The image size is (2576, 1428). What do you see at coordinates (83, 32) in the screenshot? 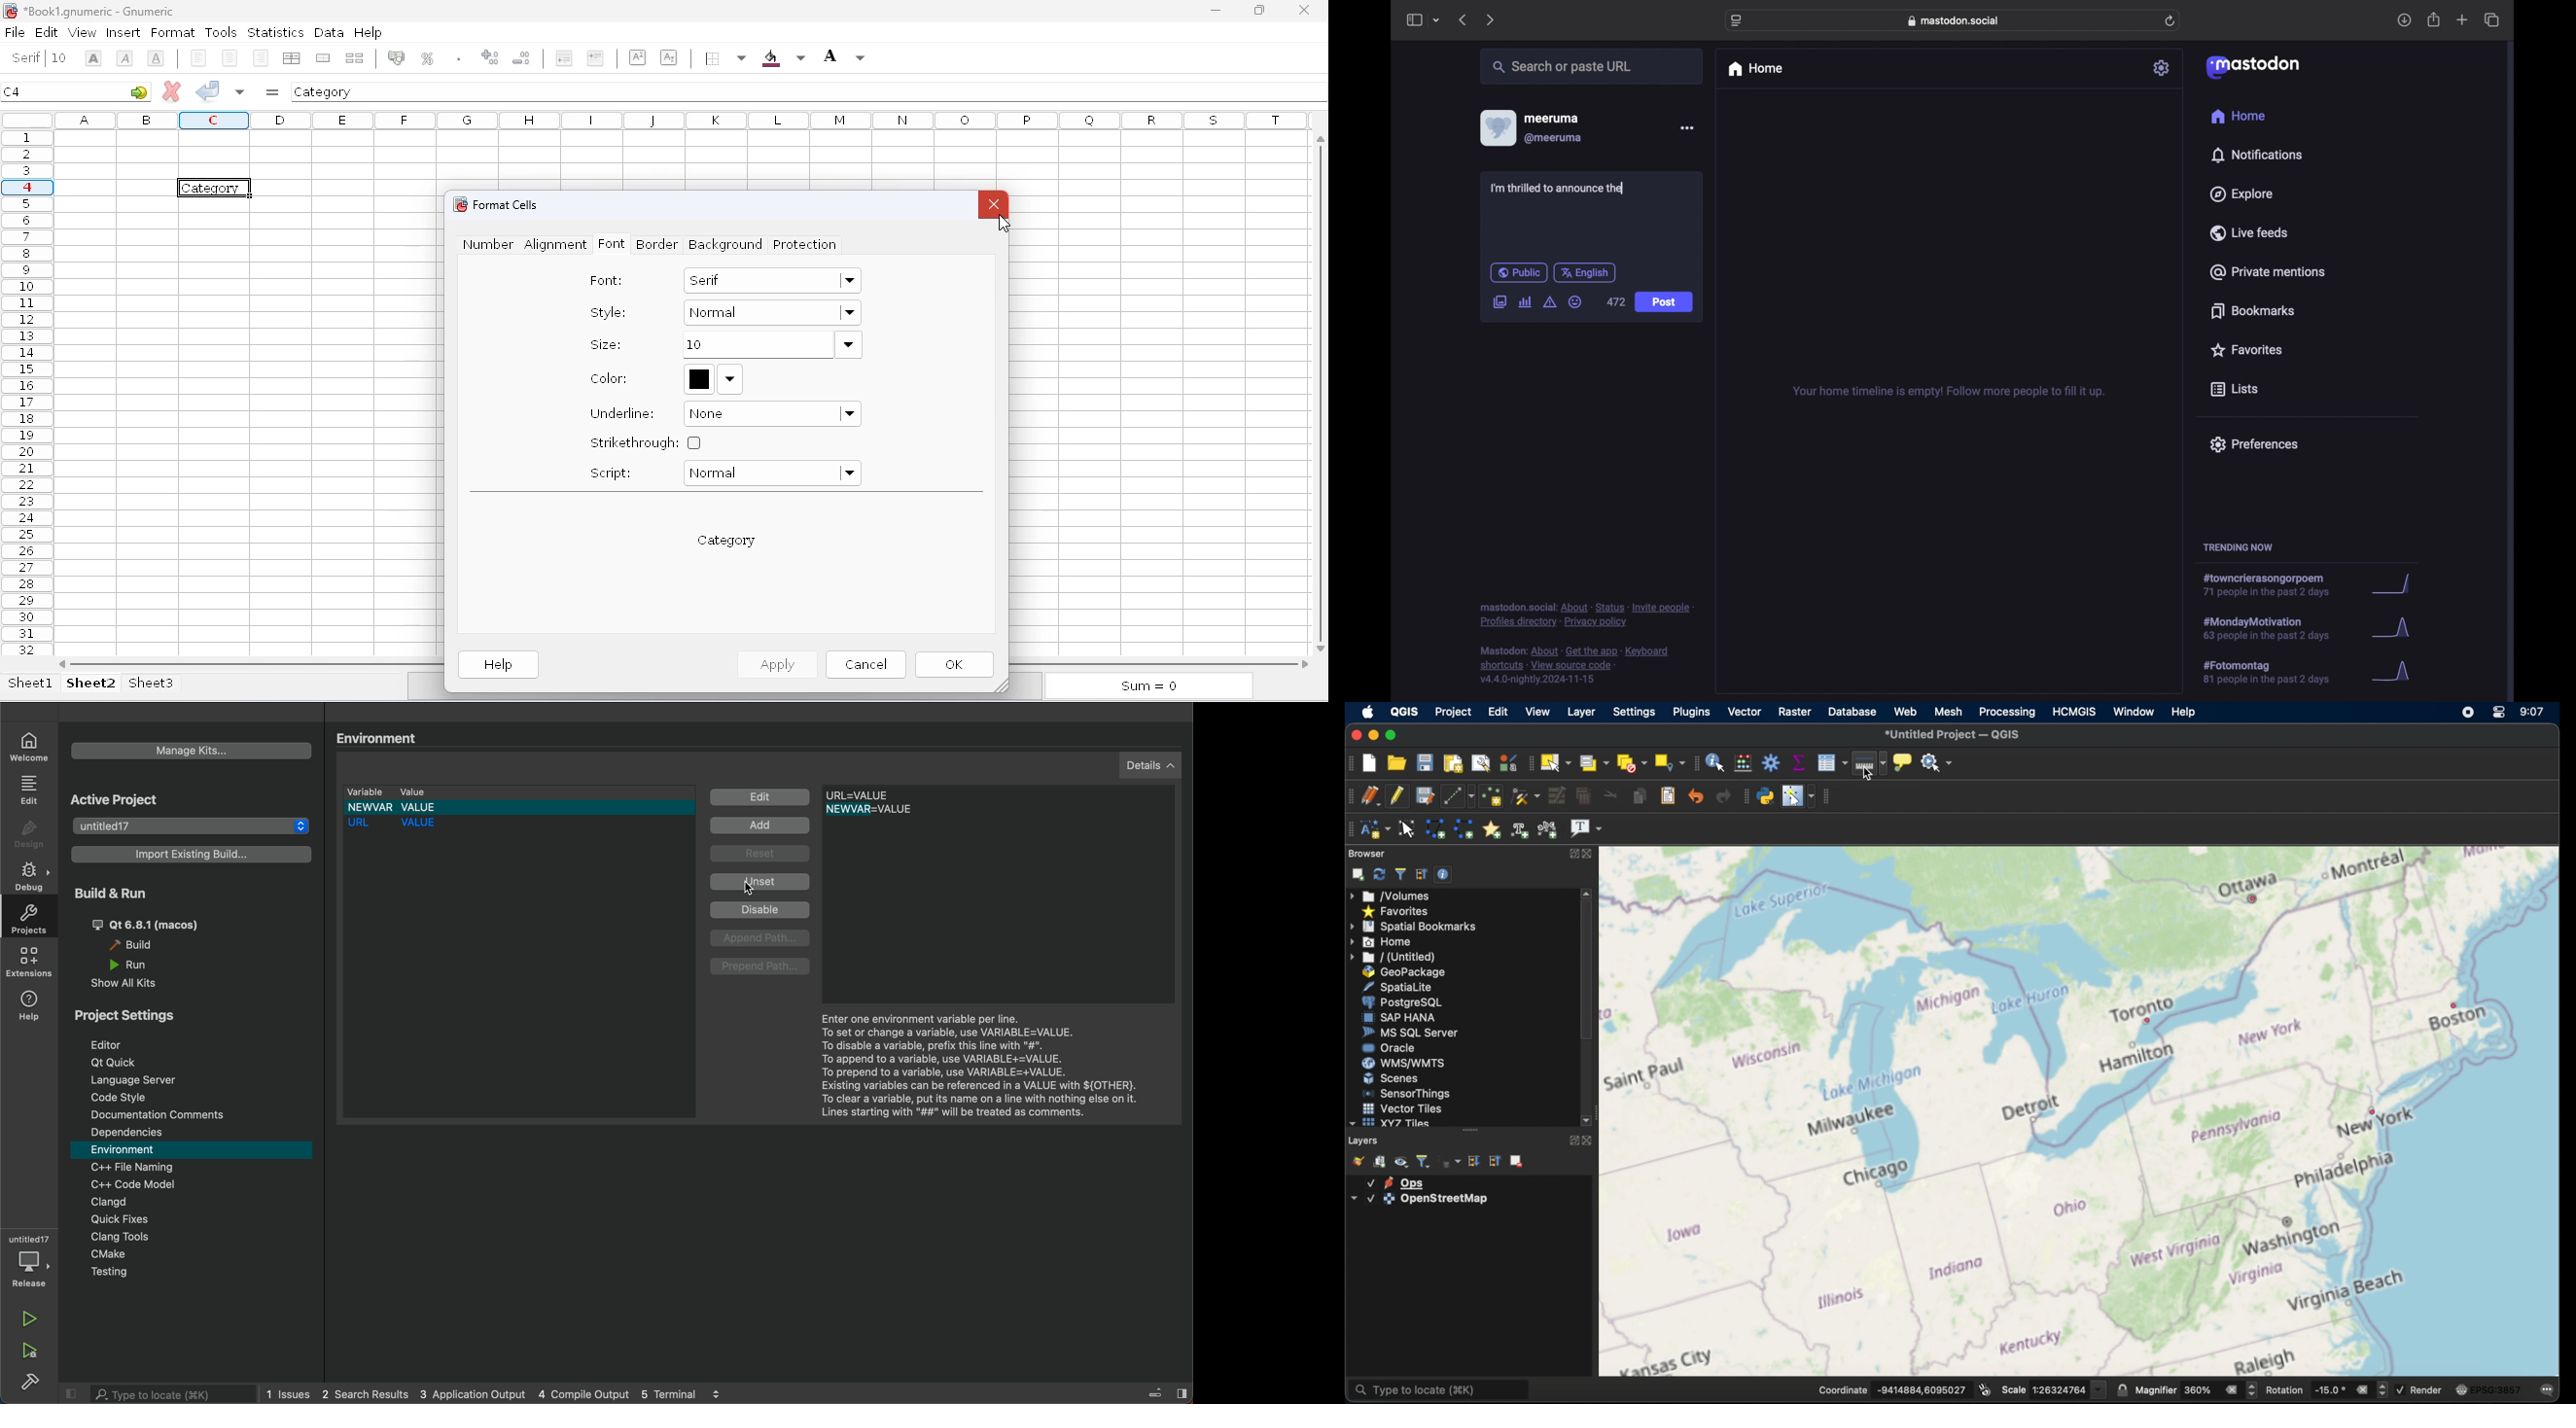
I see `view` at bounding box center [83, 32].